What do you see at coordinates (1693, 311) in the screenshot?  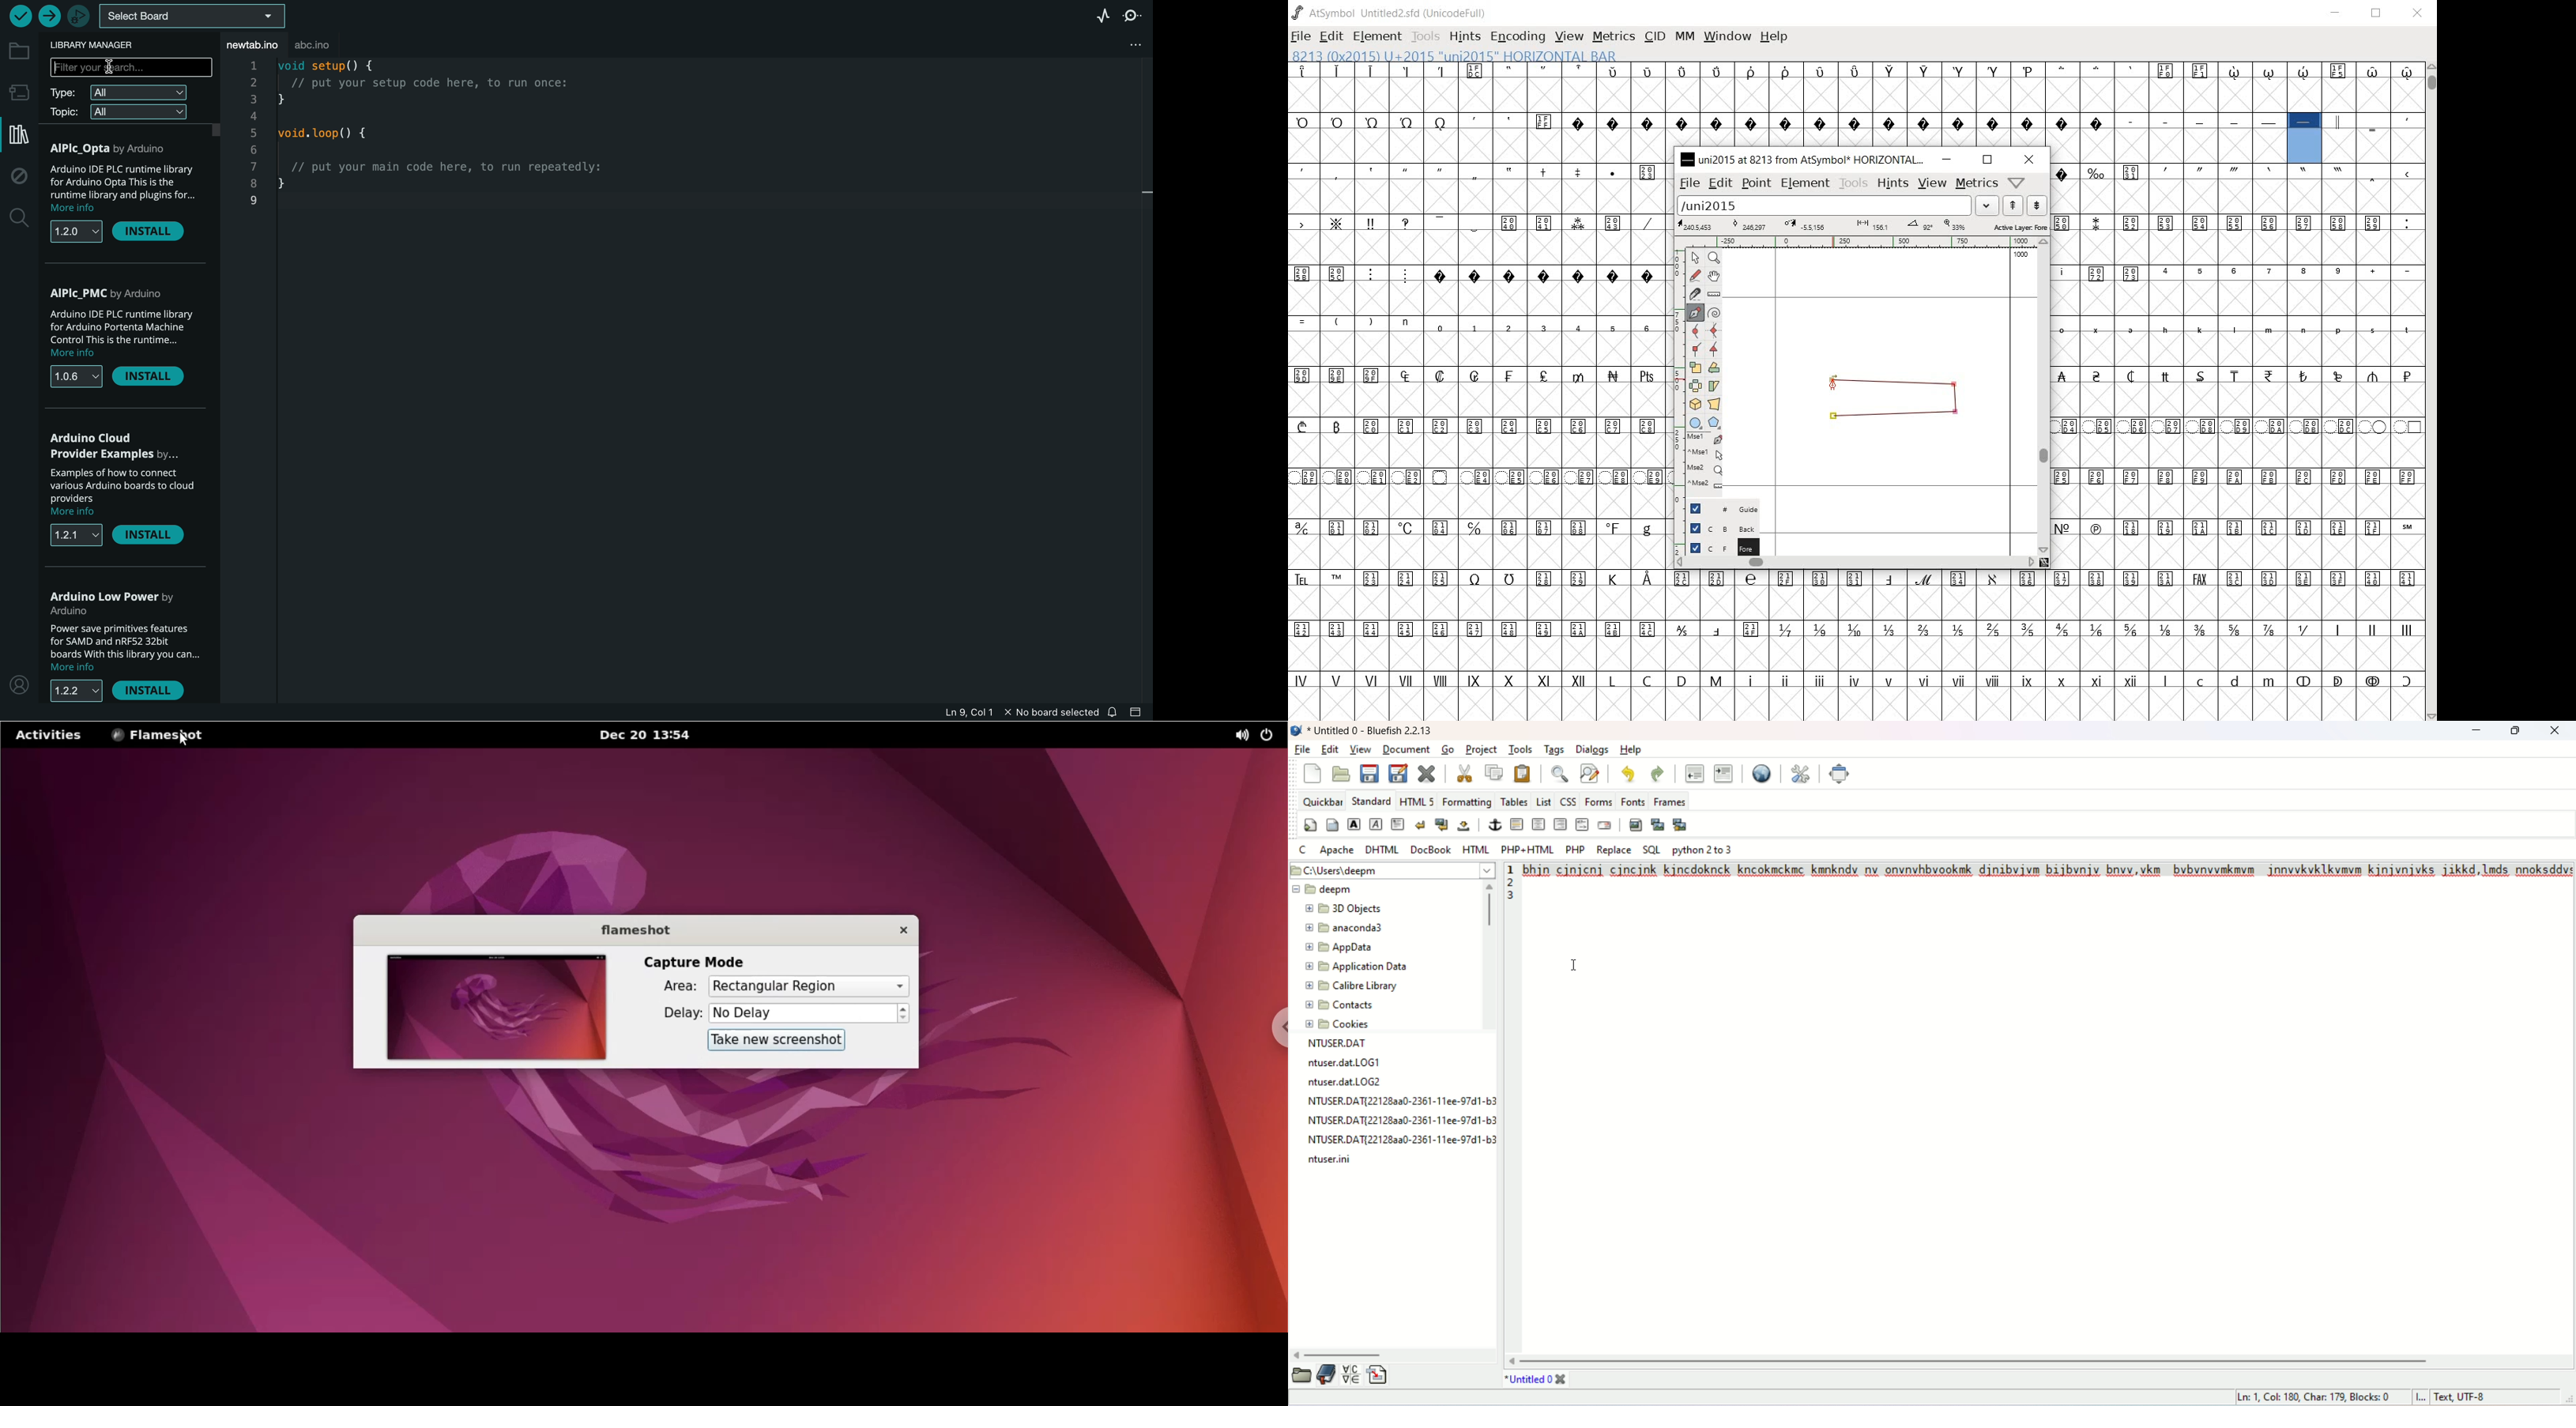 I see `add a point, then drag out its control points` at bounding box center [1693, 311].